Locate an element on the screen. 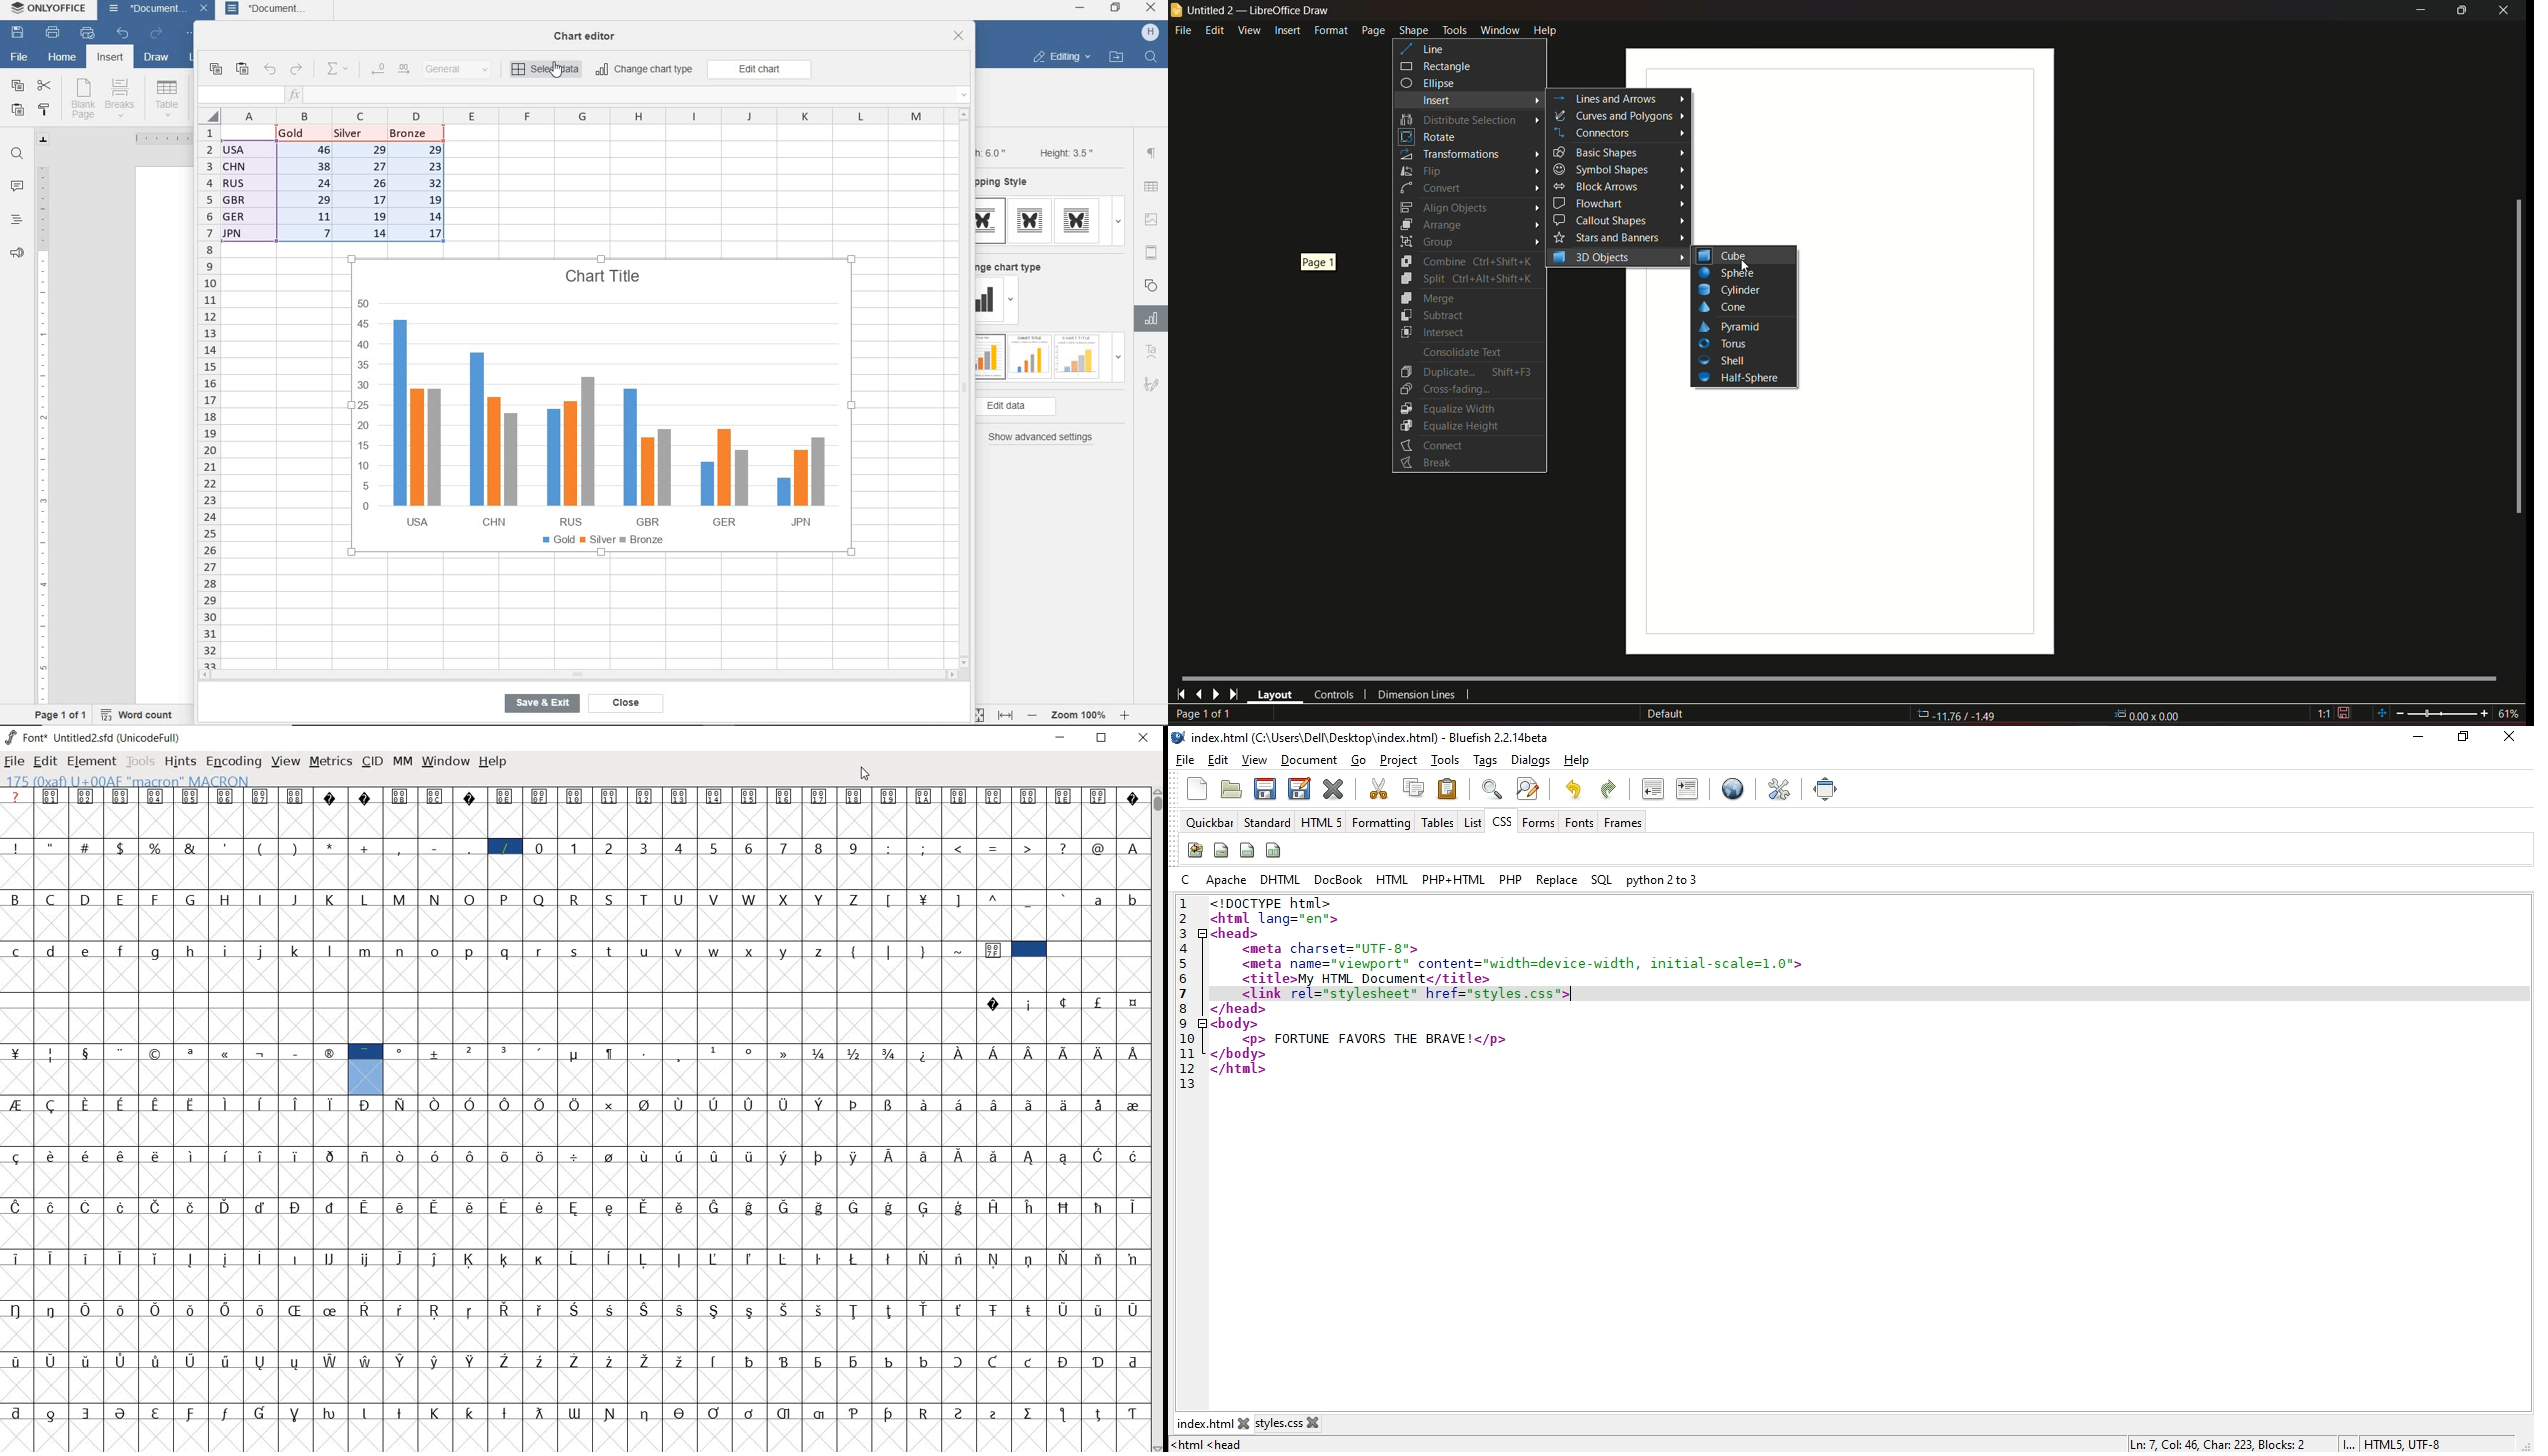  </head> is located at coordinates (1239, 1008).